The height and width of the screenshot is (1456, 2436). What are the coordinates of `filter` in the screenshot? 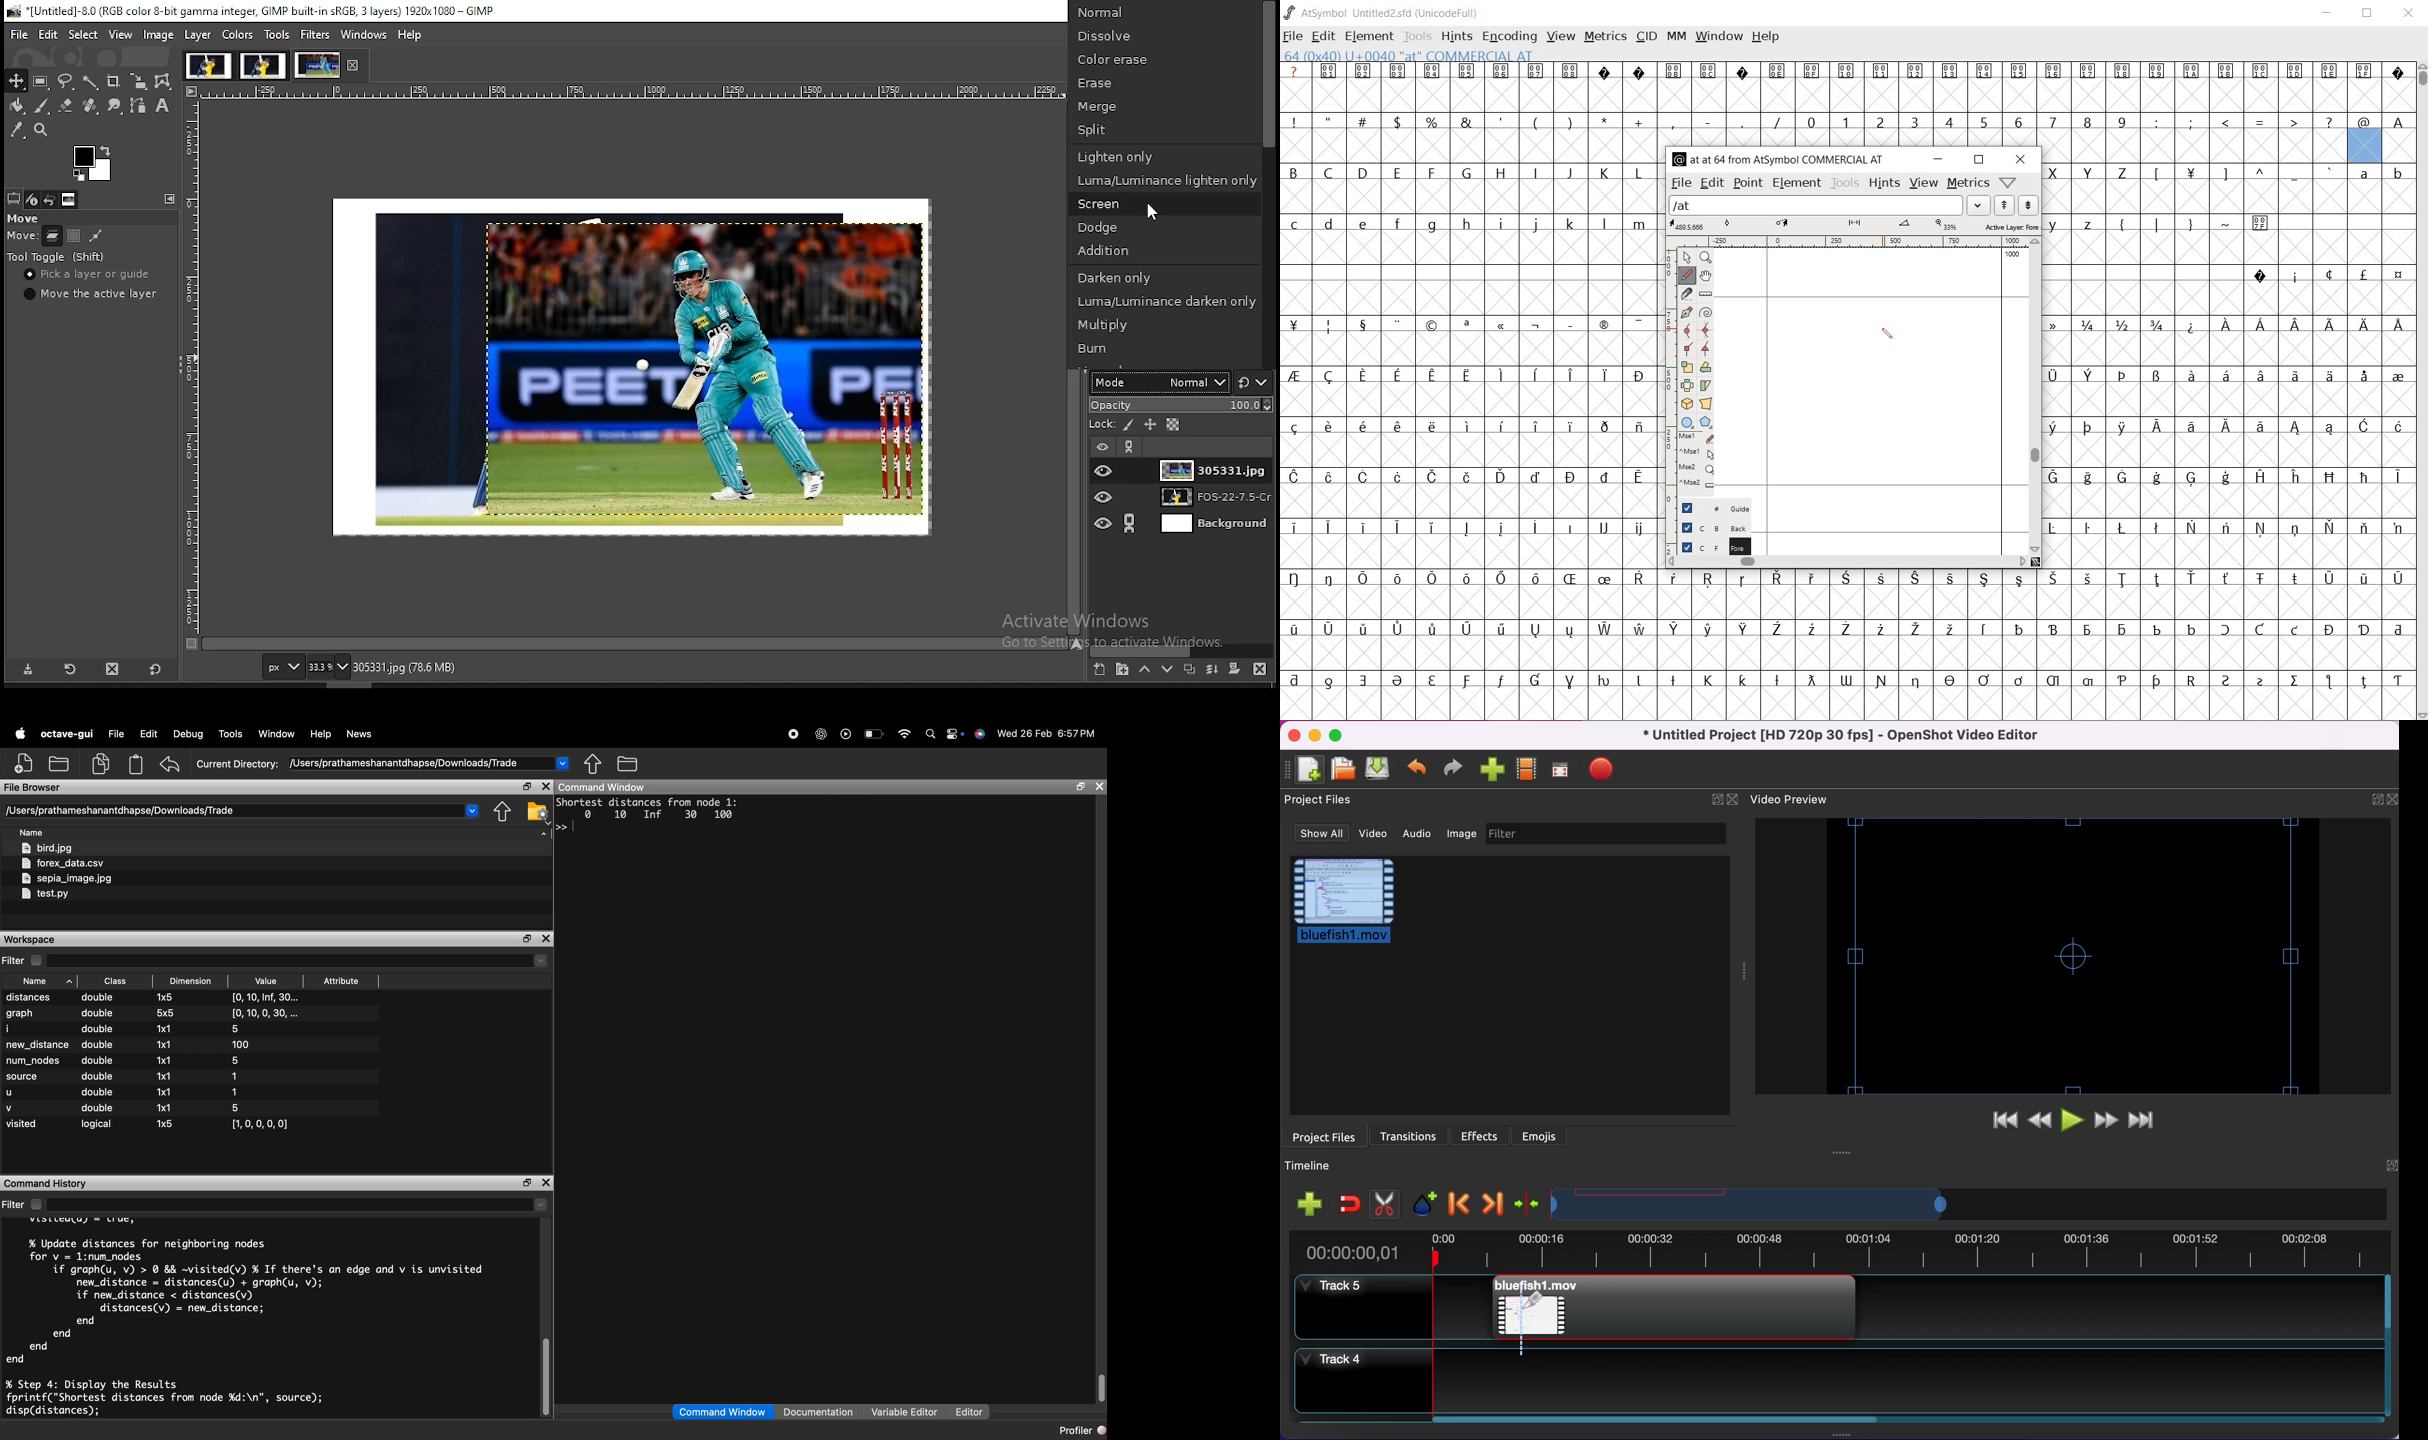 It's located at (1610, 836).